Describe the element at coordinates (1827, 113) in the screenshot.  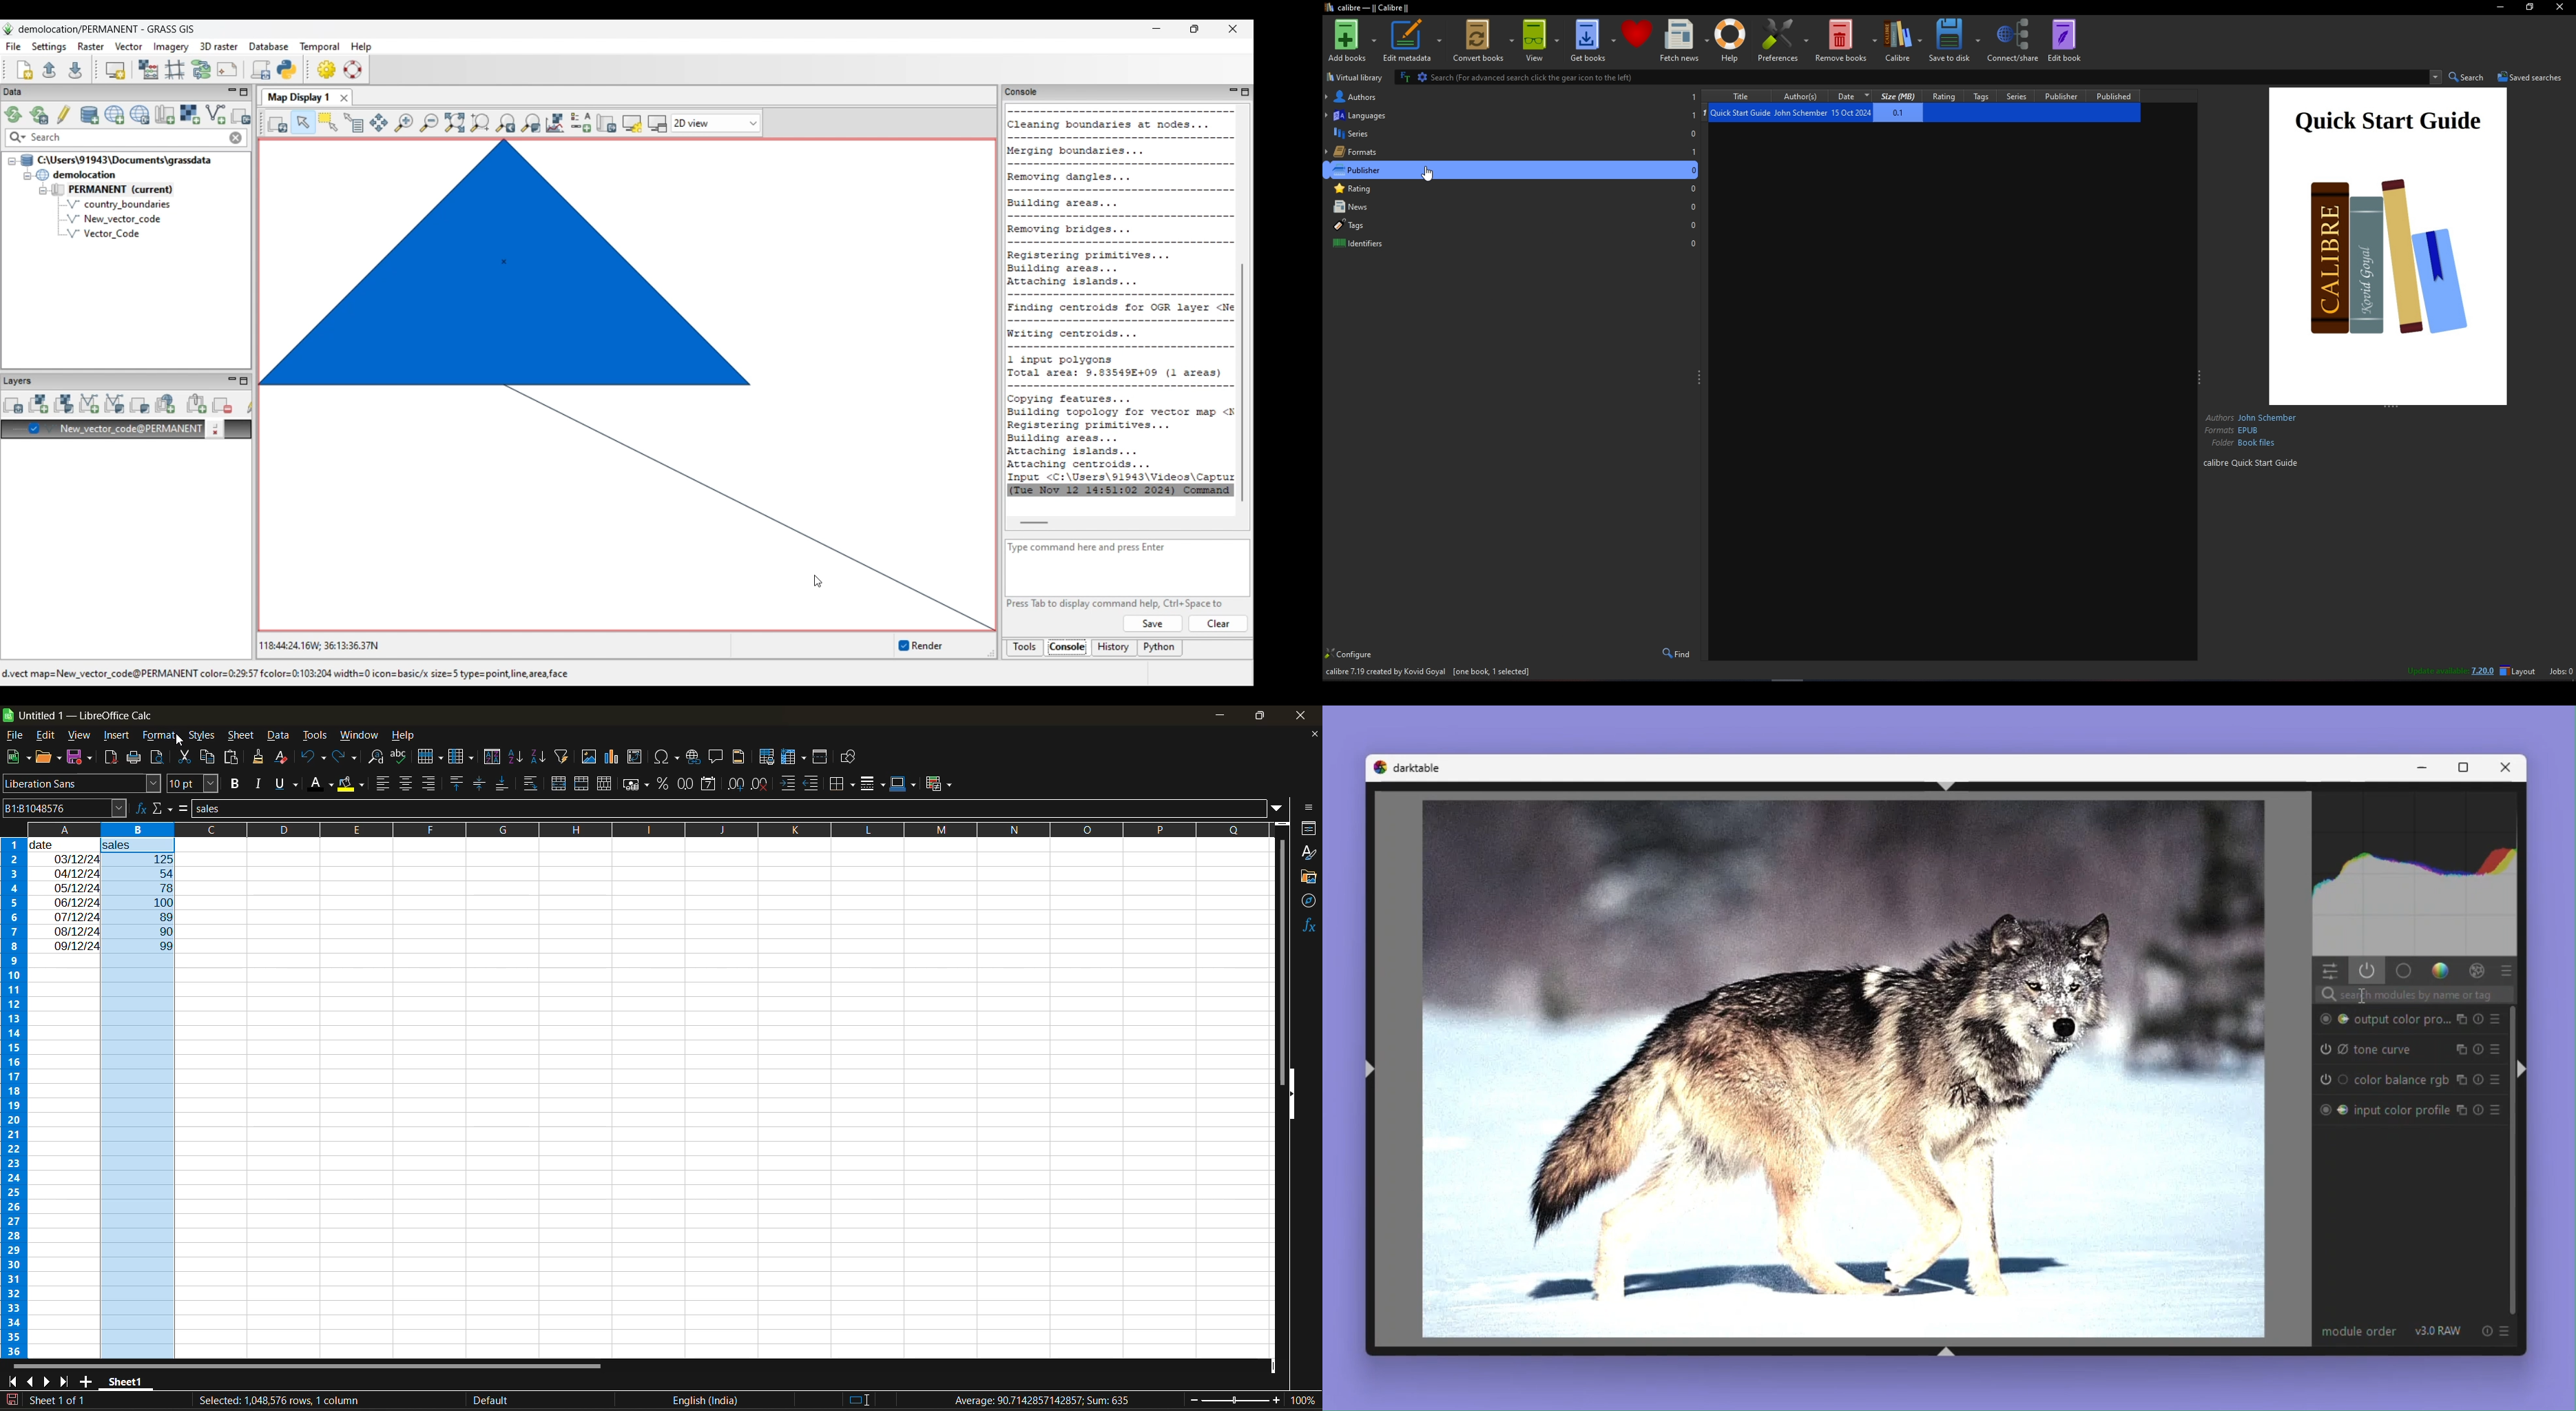
I see `Quick start guide Jhon Schremer 15 Oct 2024` at that location.